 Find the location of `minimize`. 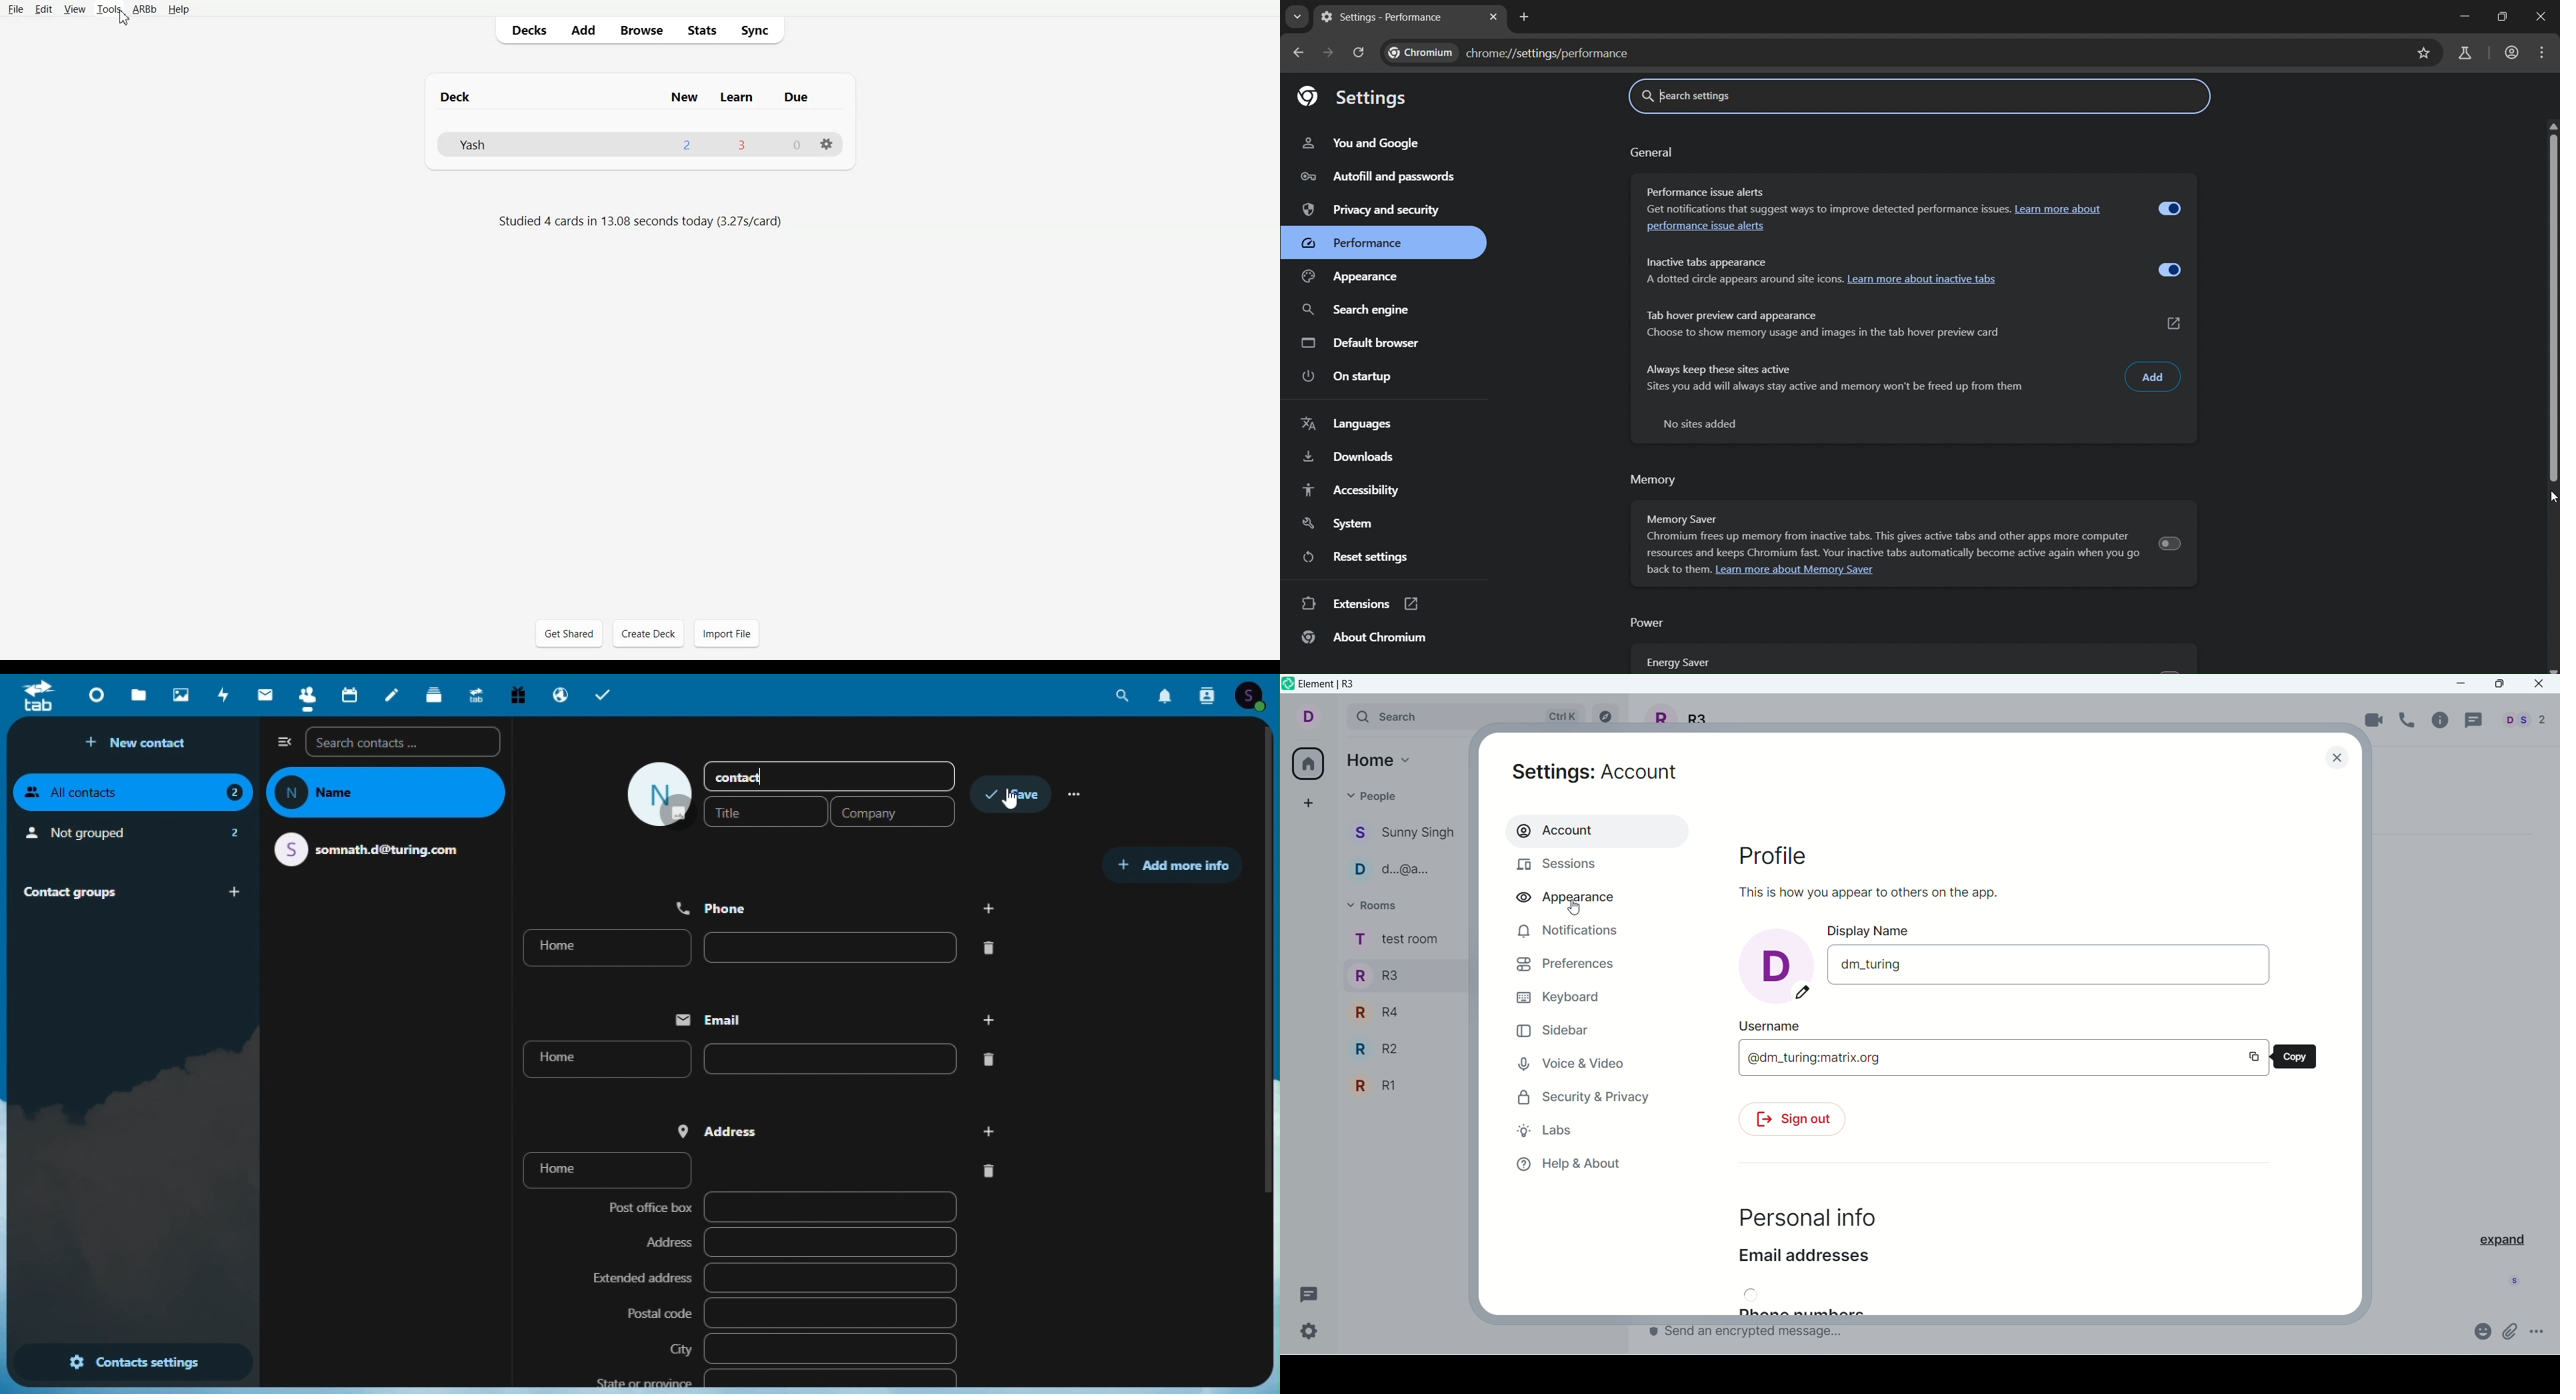

minimize is located at coordinates (2466, 684).